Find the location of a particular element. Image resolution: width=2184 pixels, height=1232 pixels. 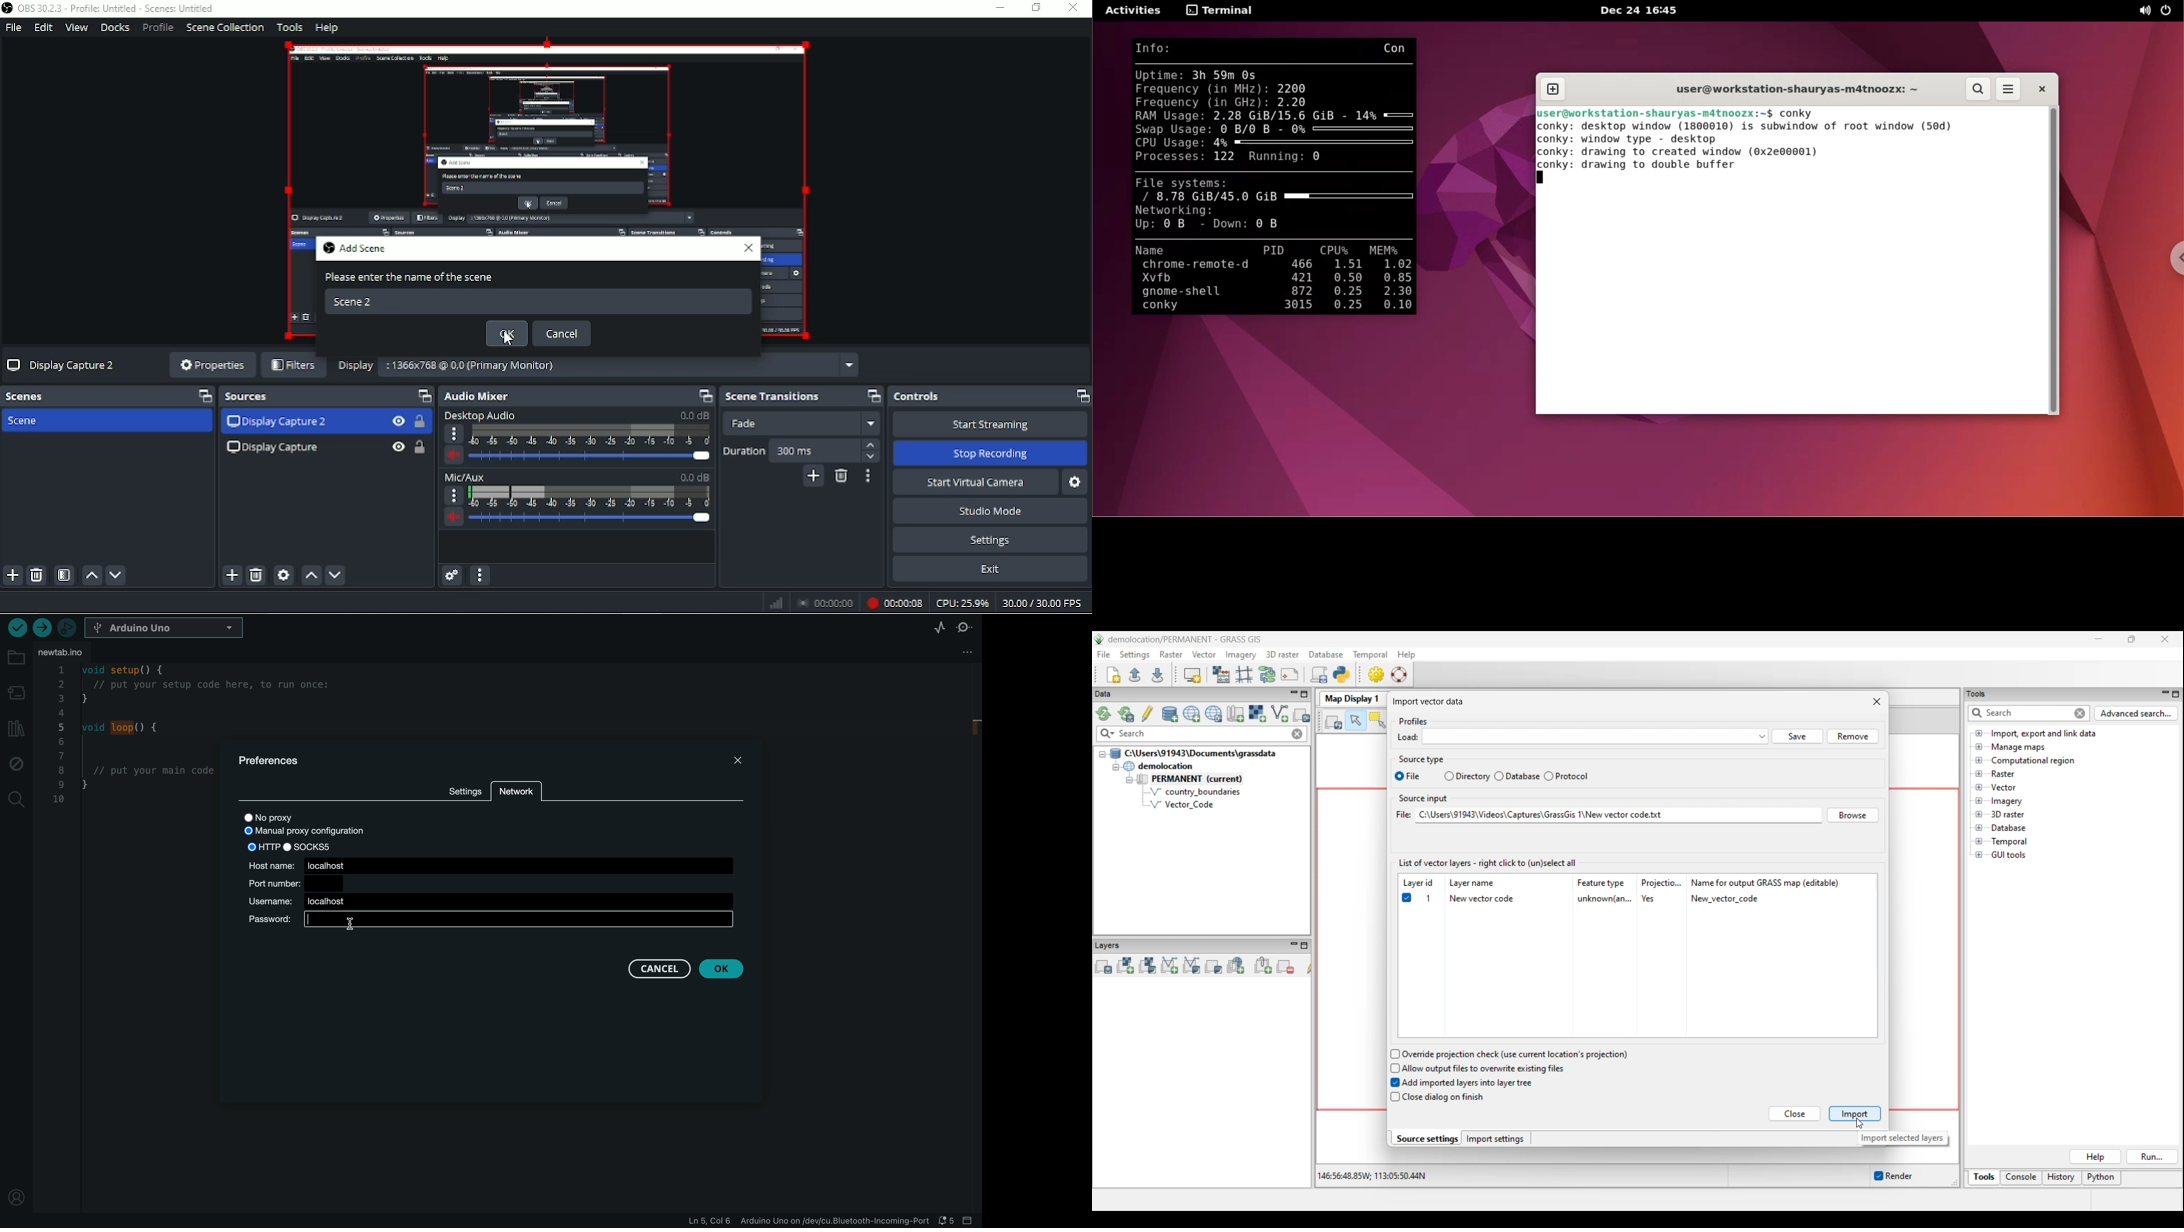

Volume is located at coordinates (455, 517).